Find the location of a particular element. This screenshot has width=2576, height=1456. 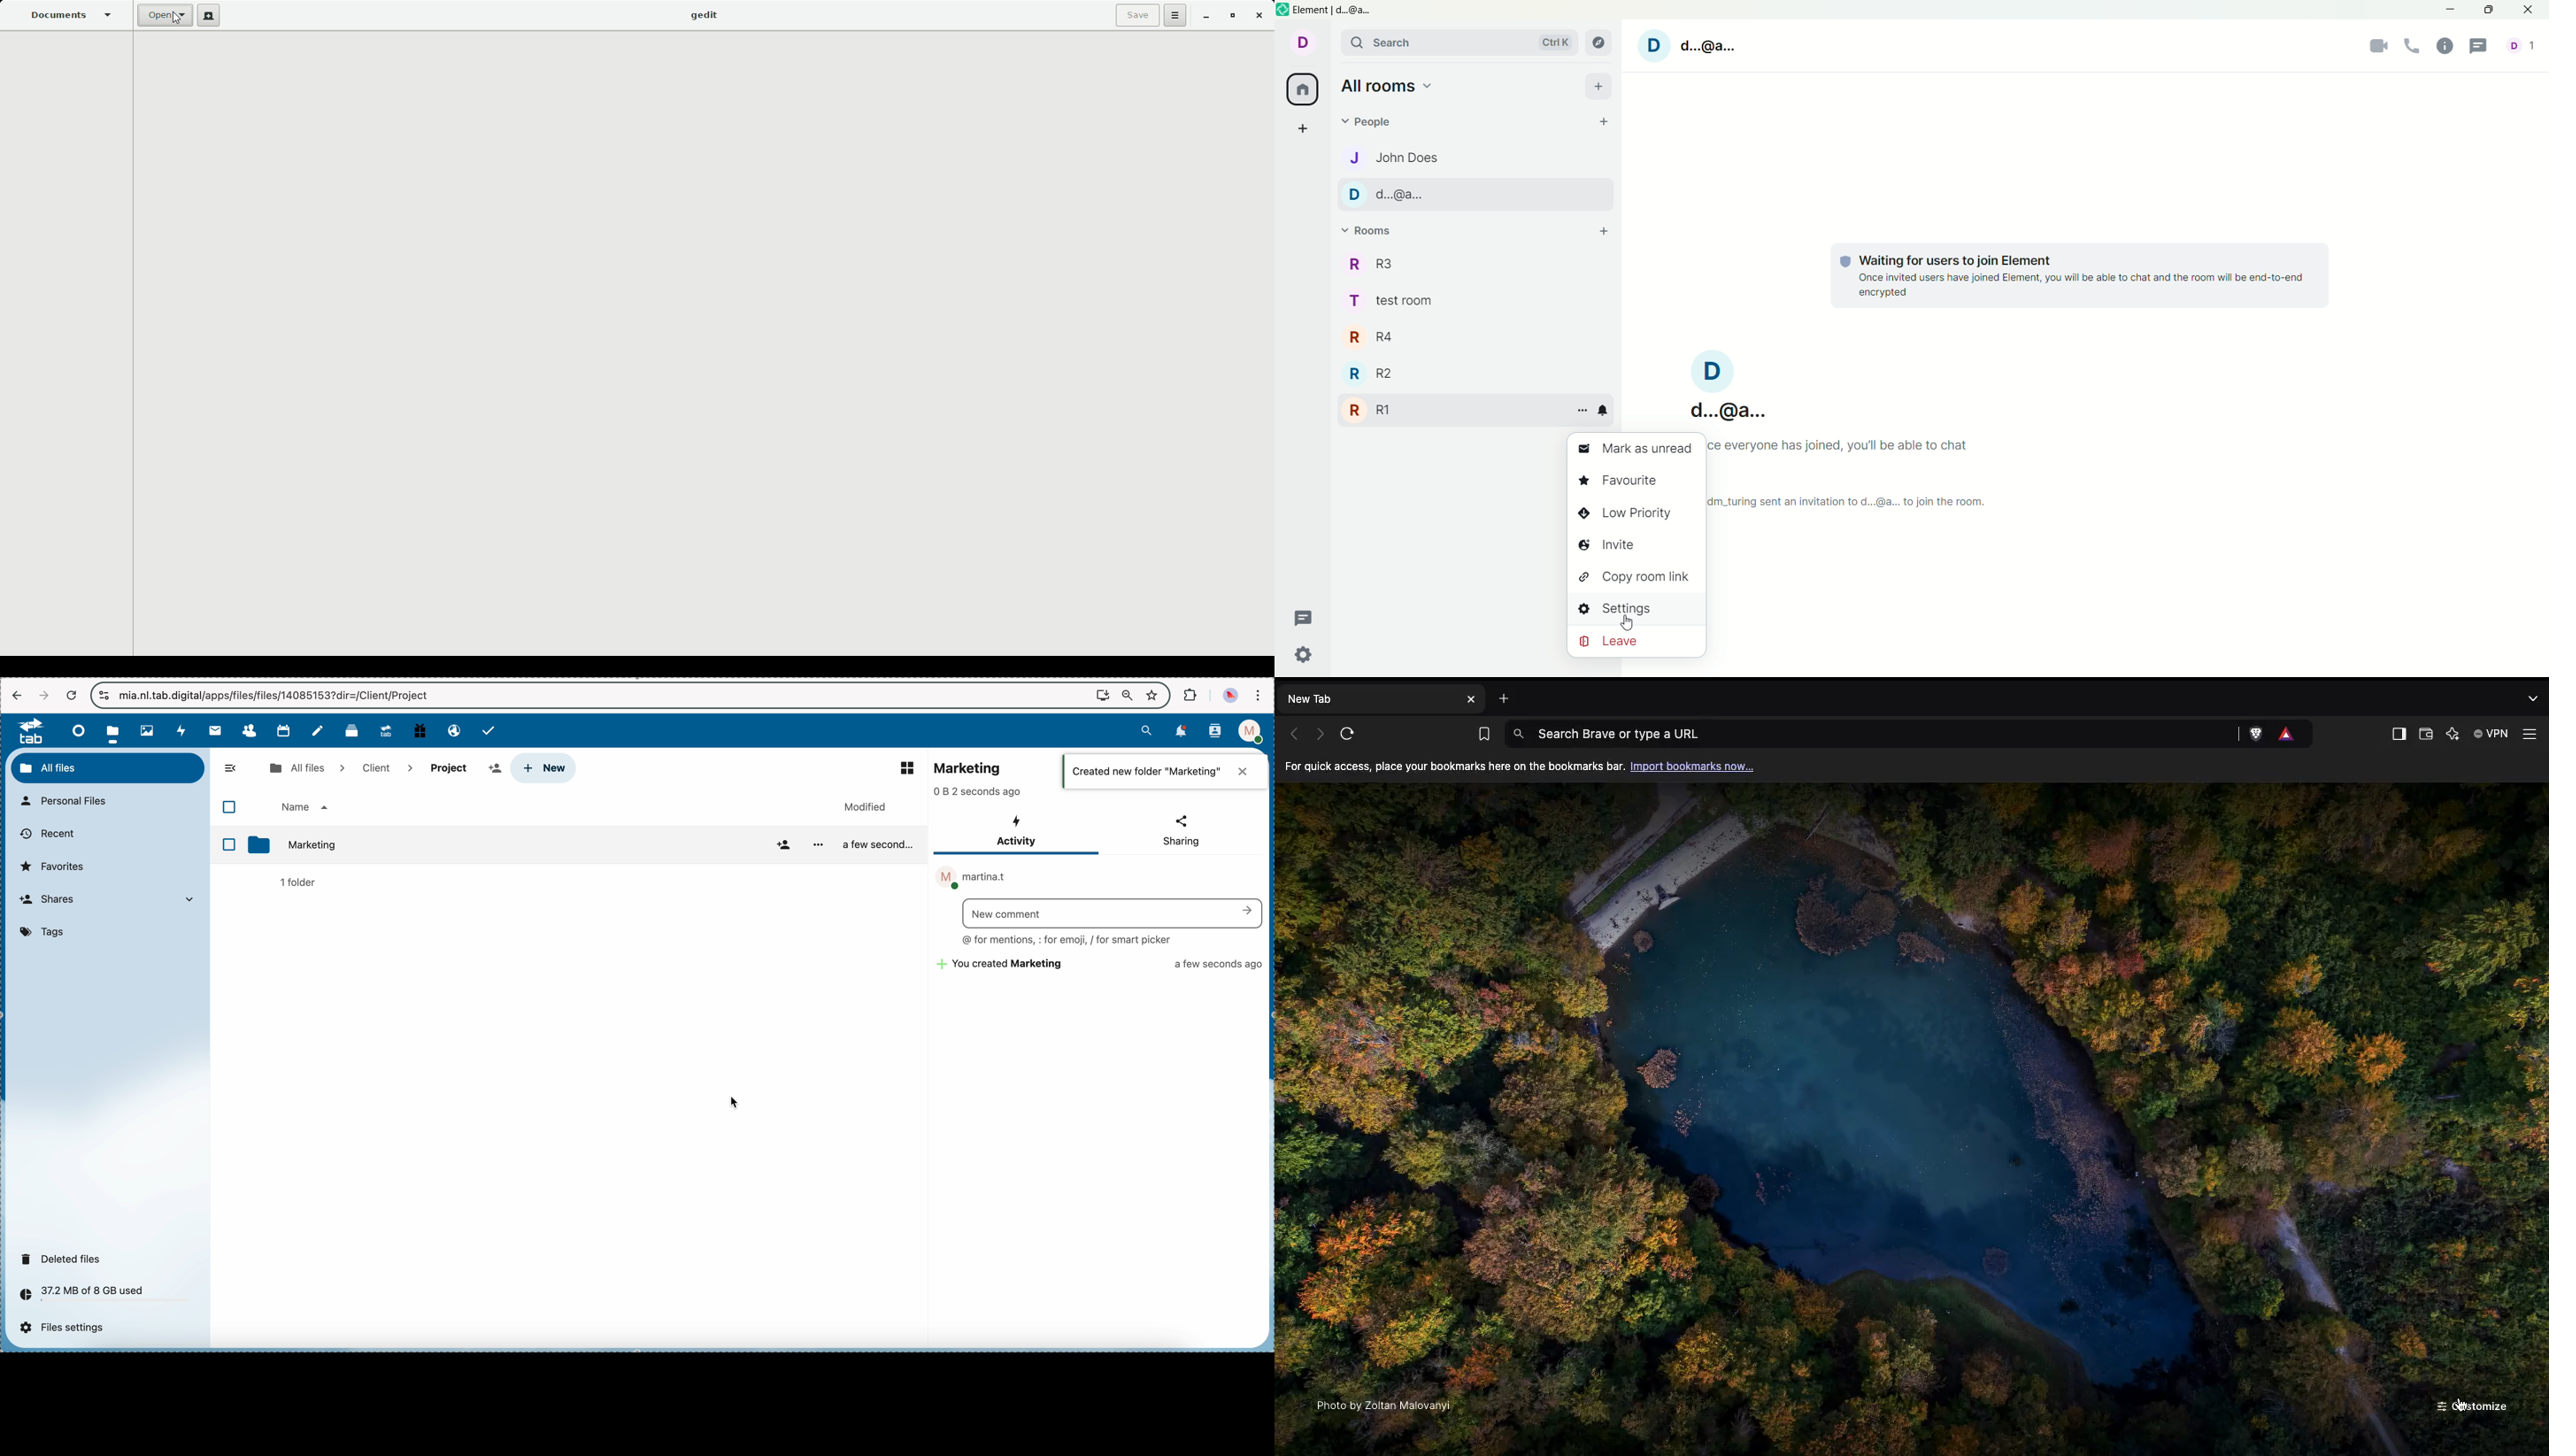

Activity is located at coordinates (1019, 833).